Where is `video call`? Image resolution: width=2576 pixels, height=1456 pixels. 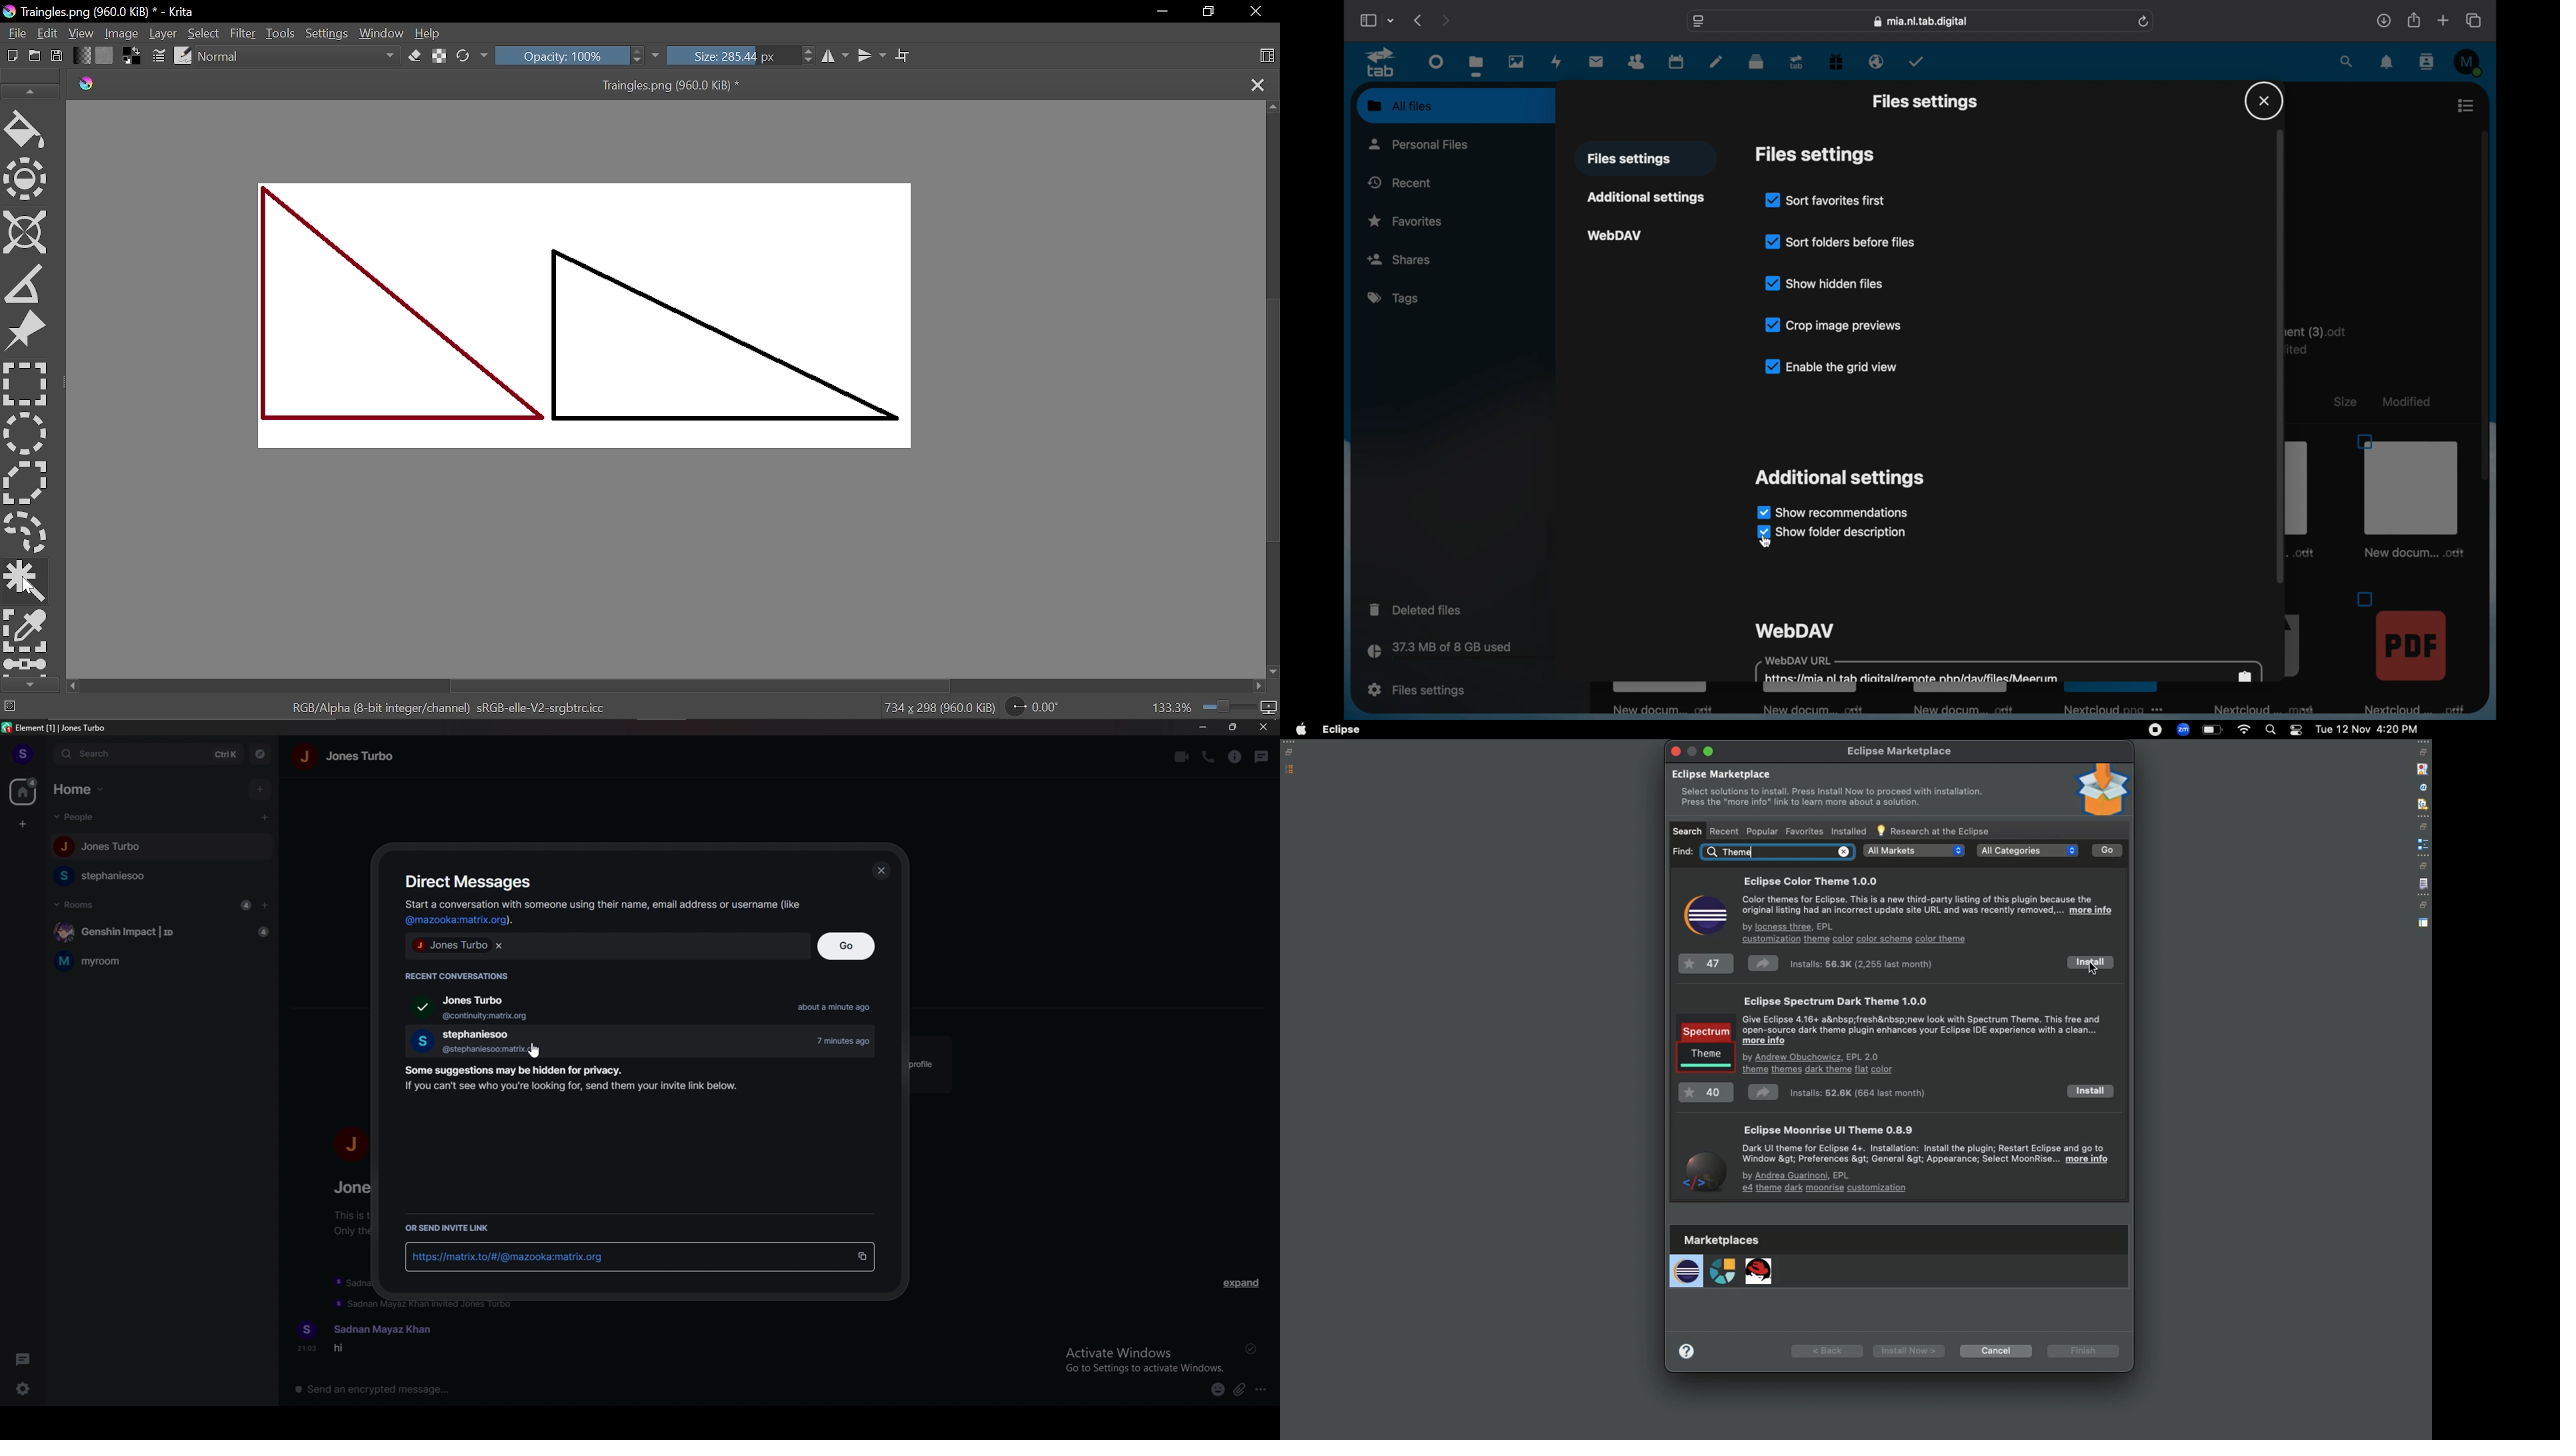
video call is located at coordinates (1180, 757).